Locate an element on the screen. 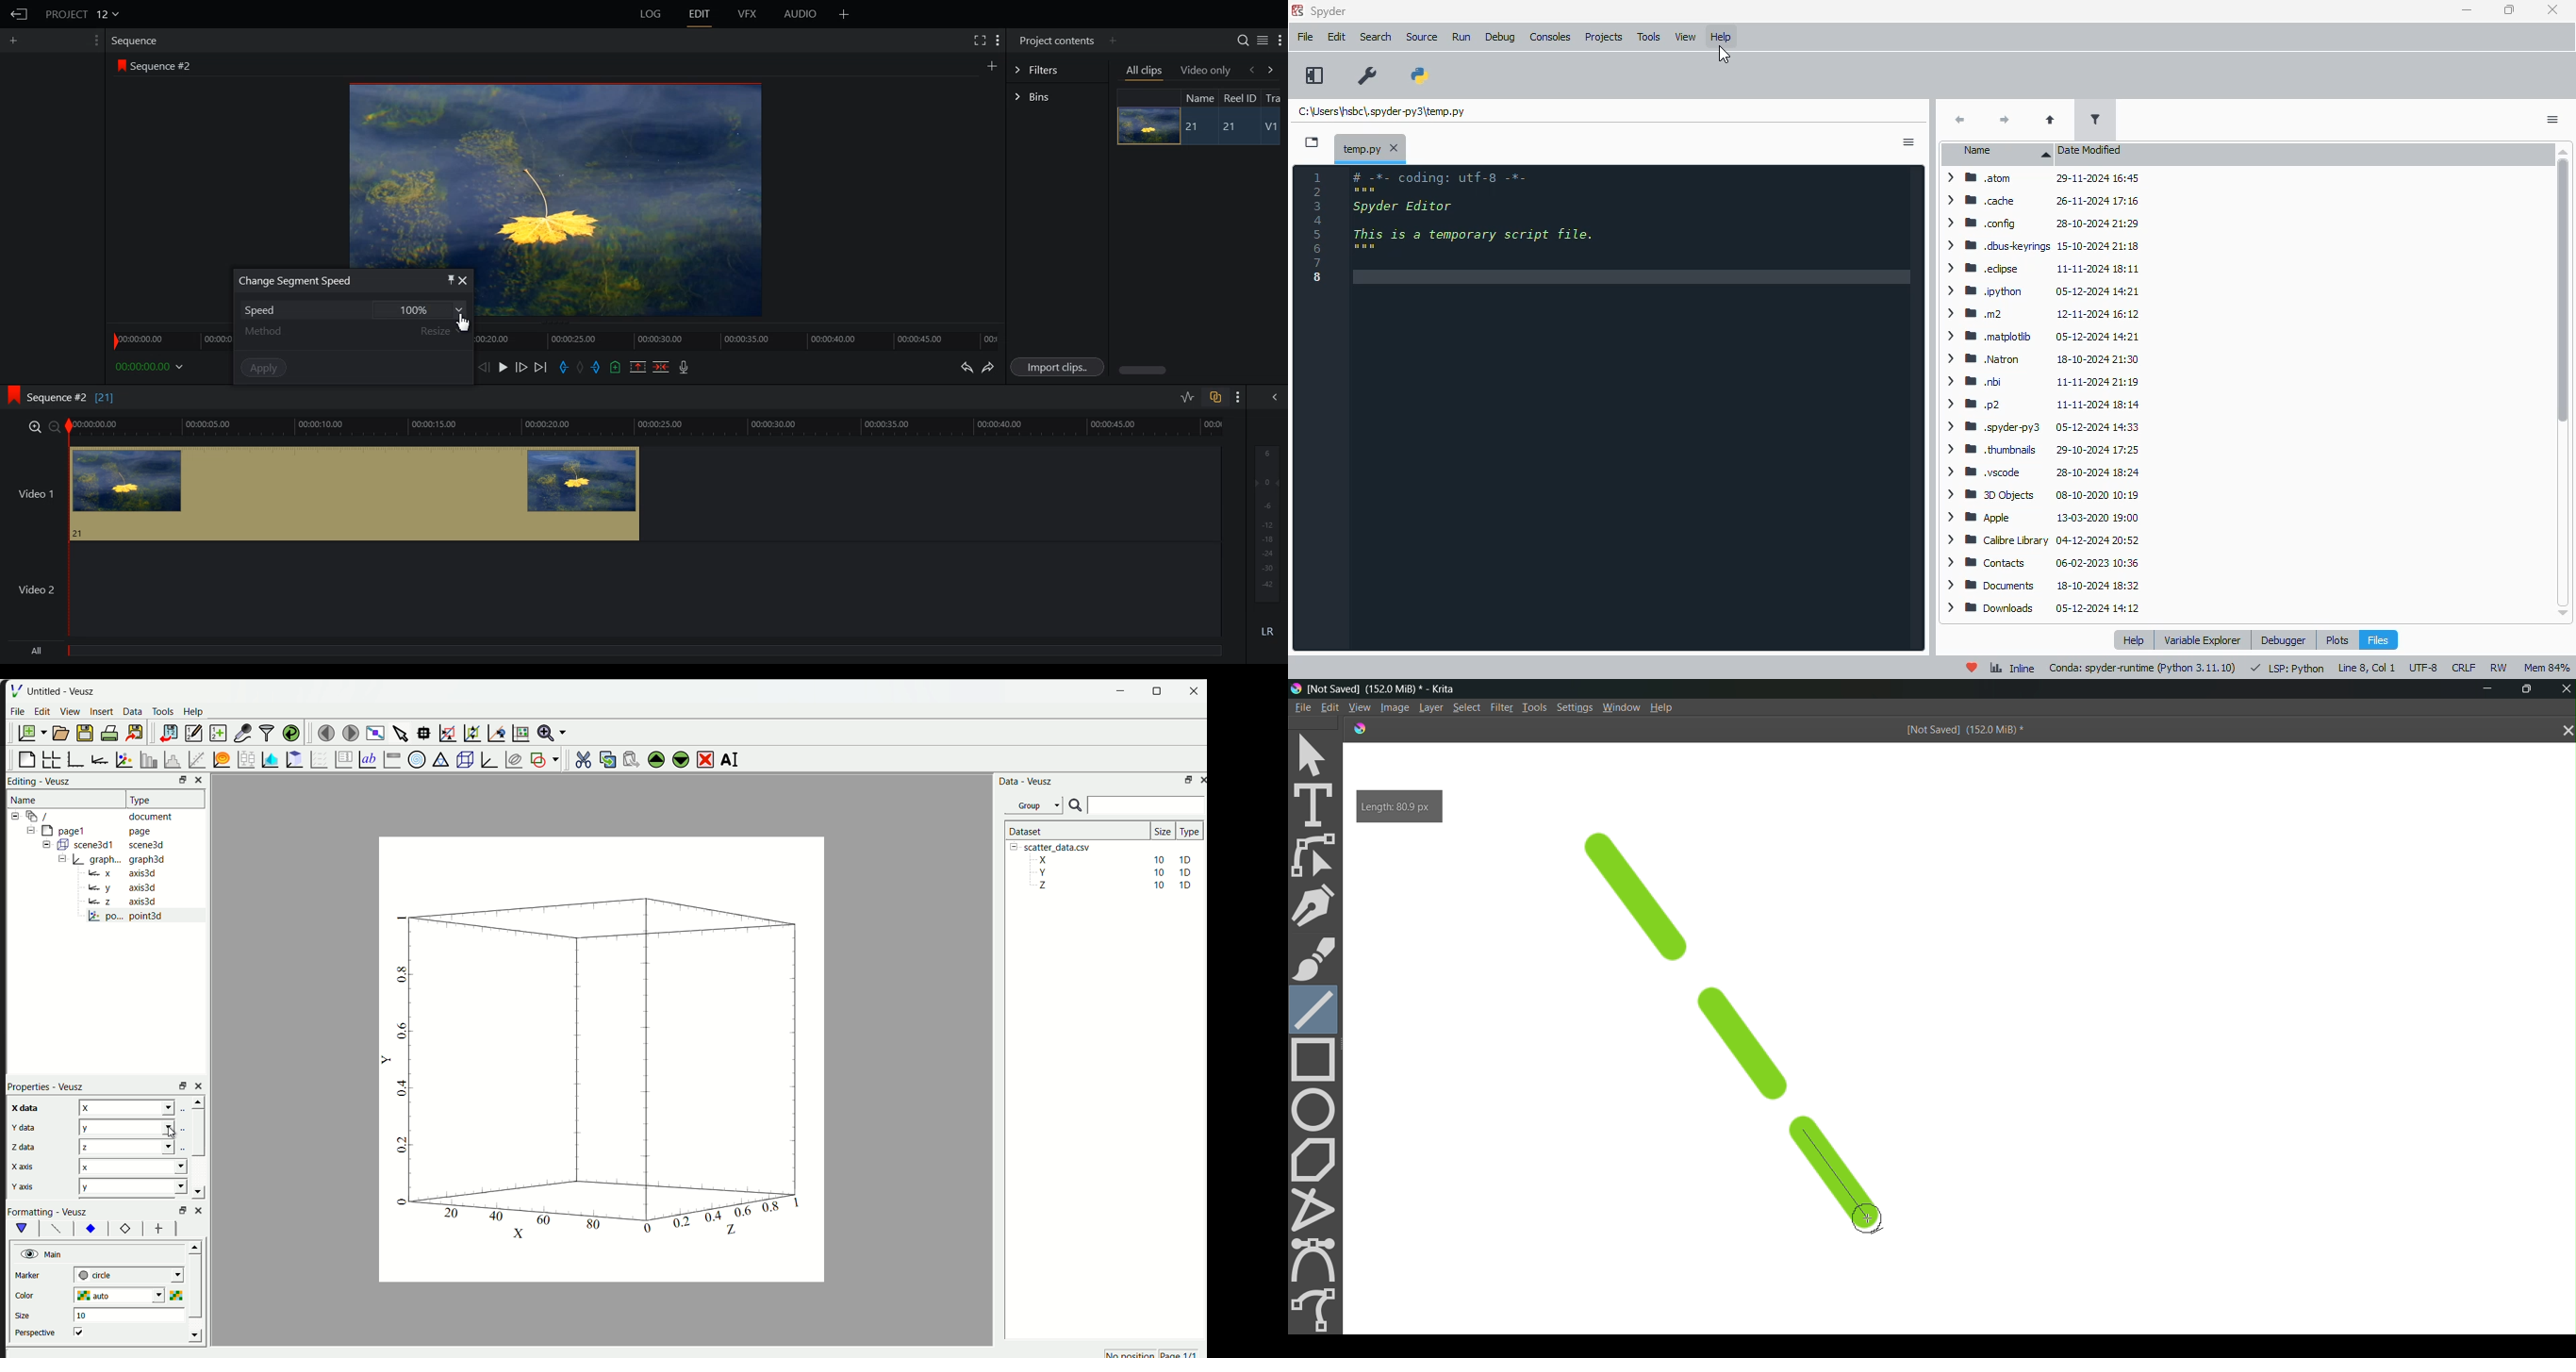  PROJECT 12 is located at coordinates (83, 13).